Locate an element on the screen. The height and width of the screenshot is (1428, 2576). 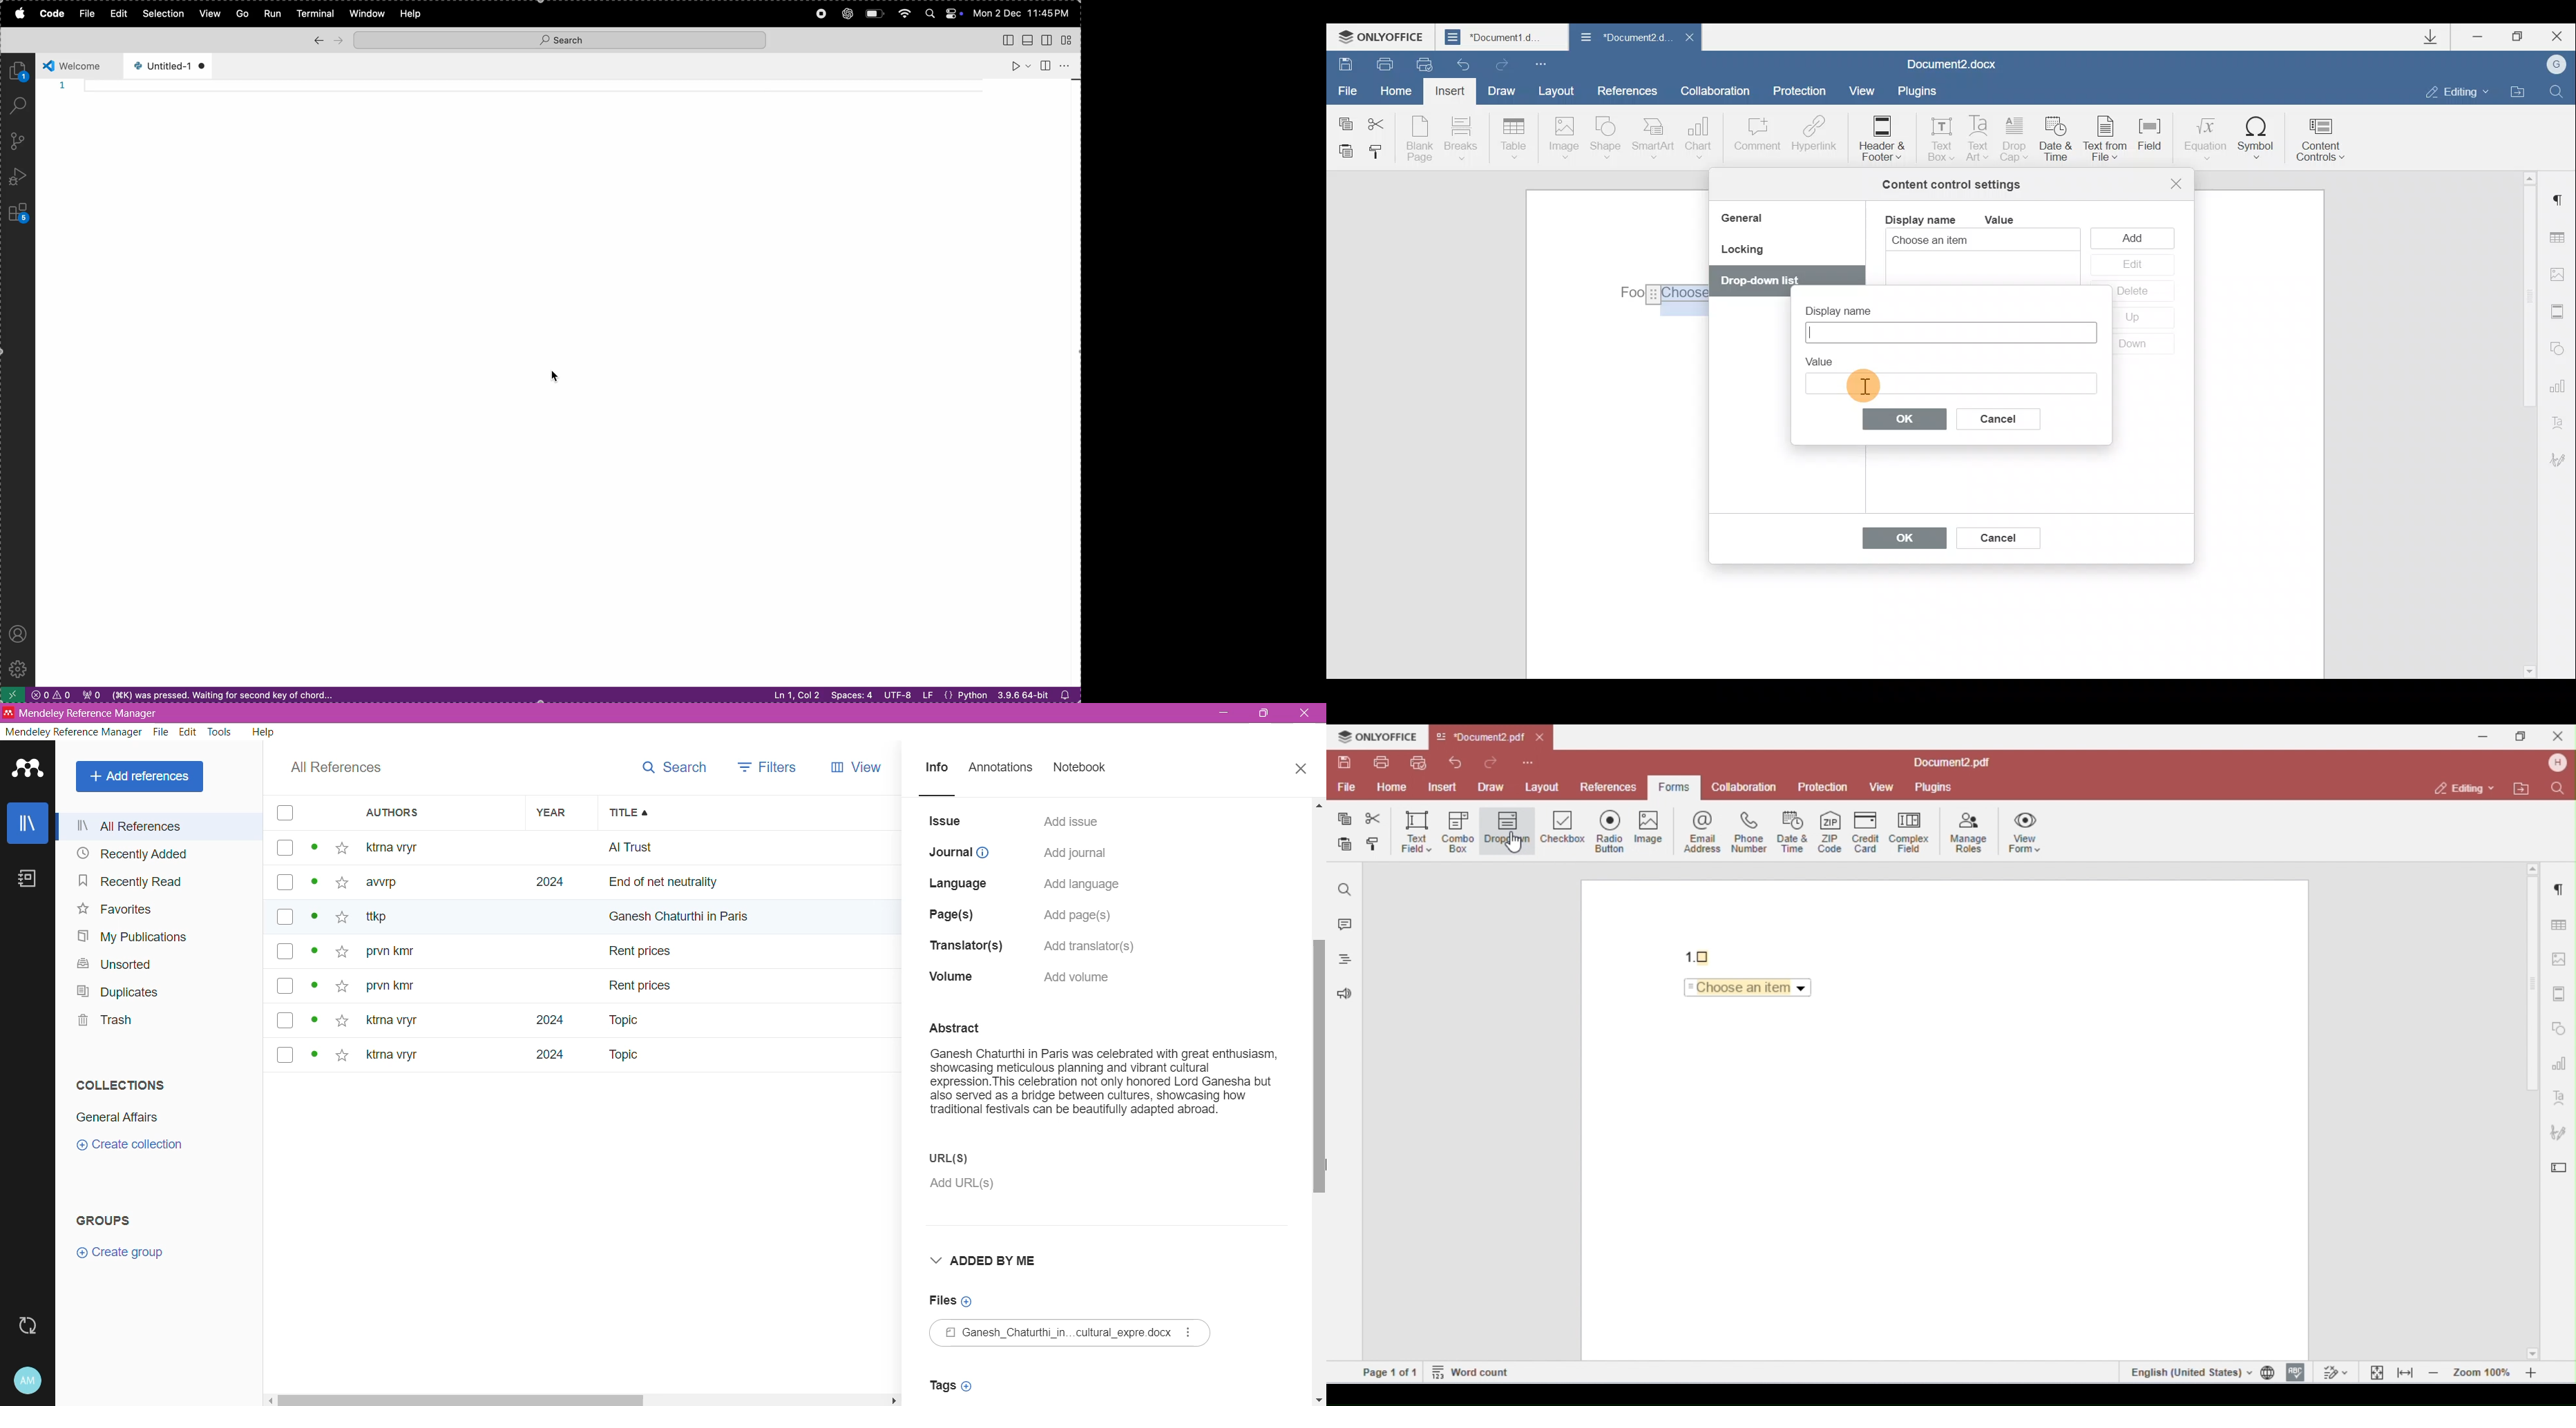
Drop cap is located at coordinates (2015, 141).